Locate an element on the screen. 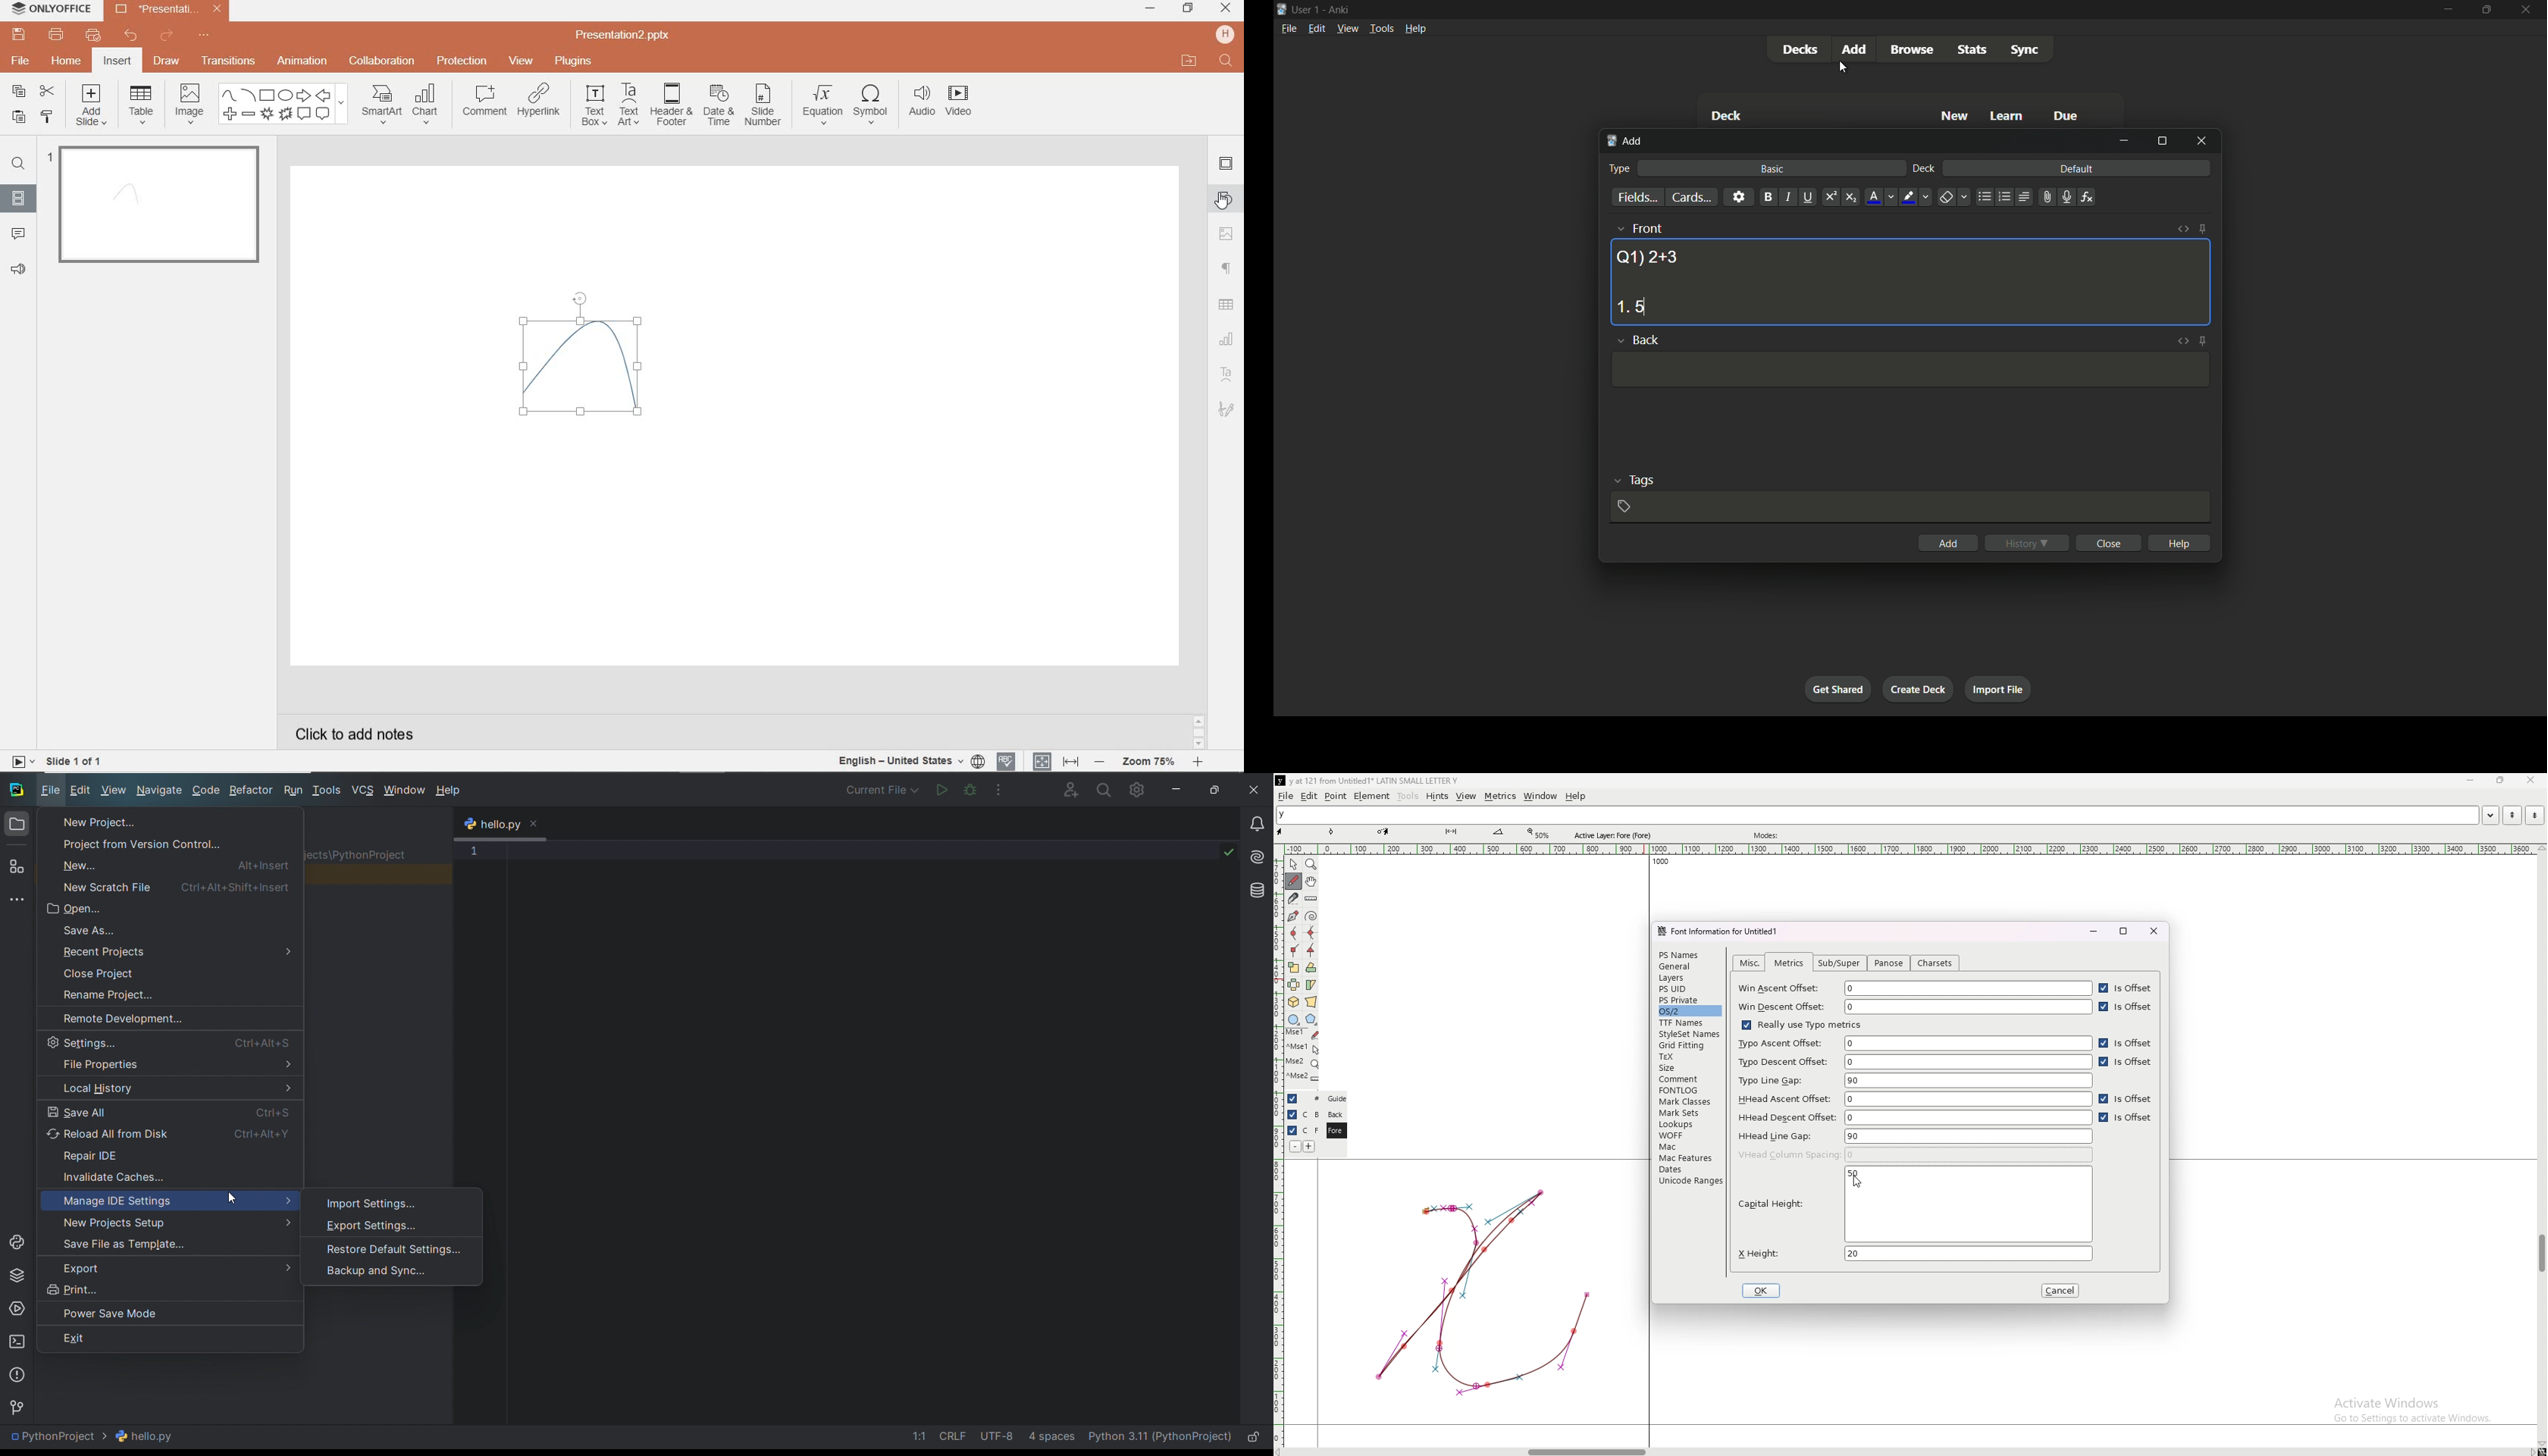 This screenshot has width=2548, height=1456. SLIDE SETTINGS is located at coordinates (1227, 164).